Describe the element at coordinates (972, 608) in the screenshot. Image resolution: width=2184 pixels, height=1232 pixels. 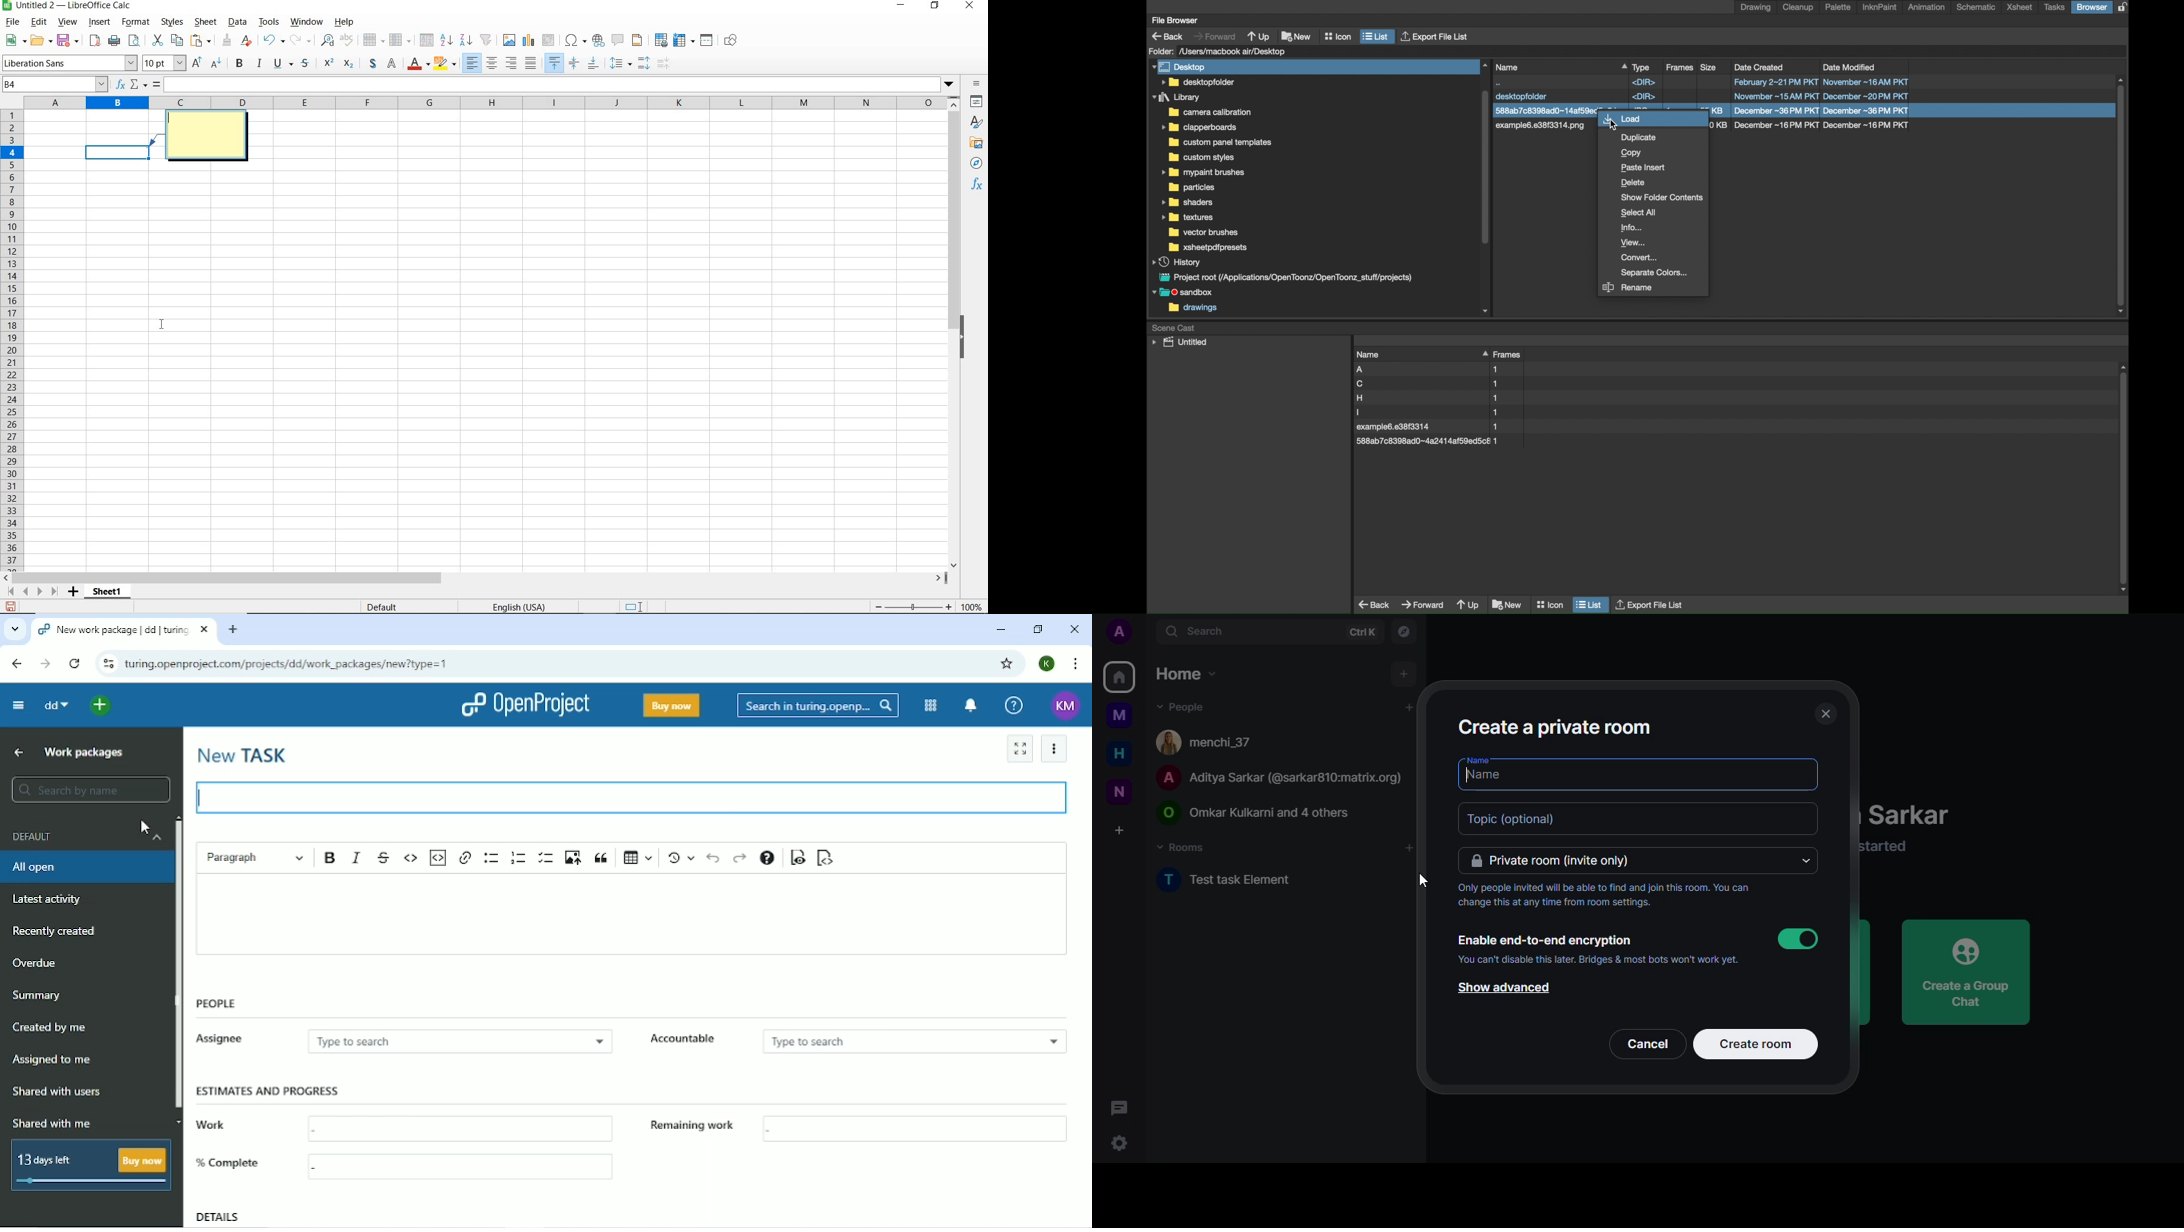
I see `zoom factor` at that location.